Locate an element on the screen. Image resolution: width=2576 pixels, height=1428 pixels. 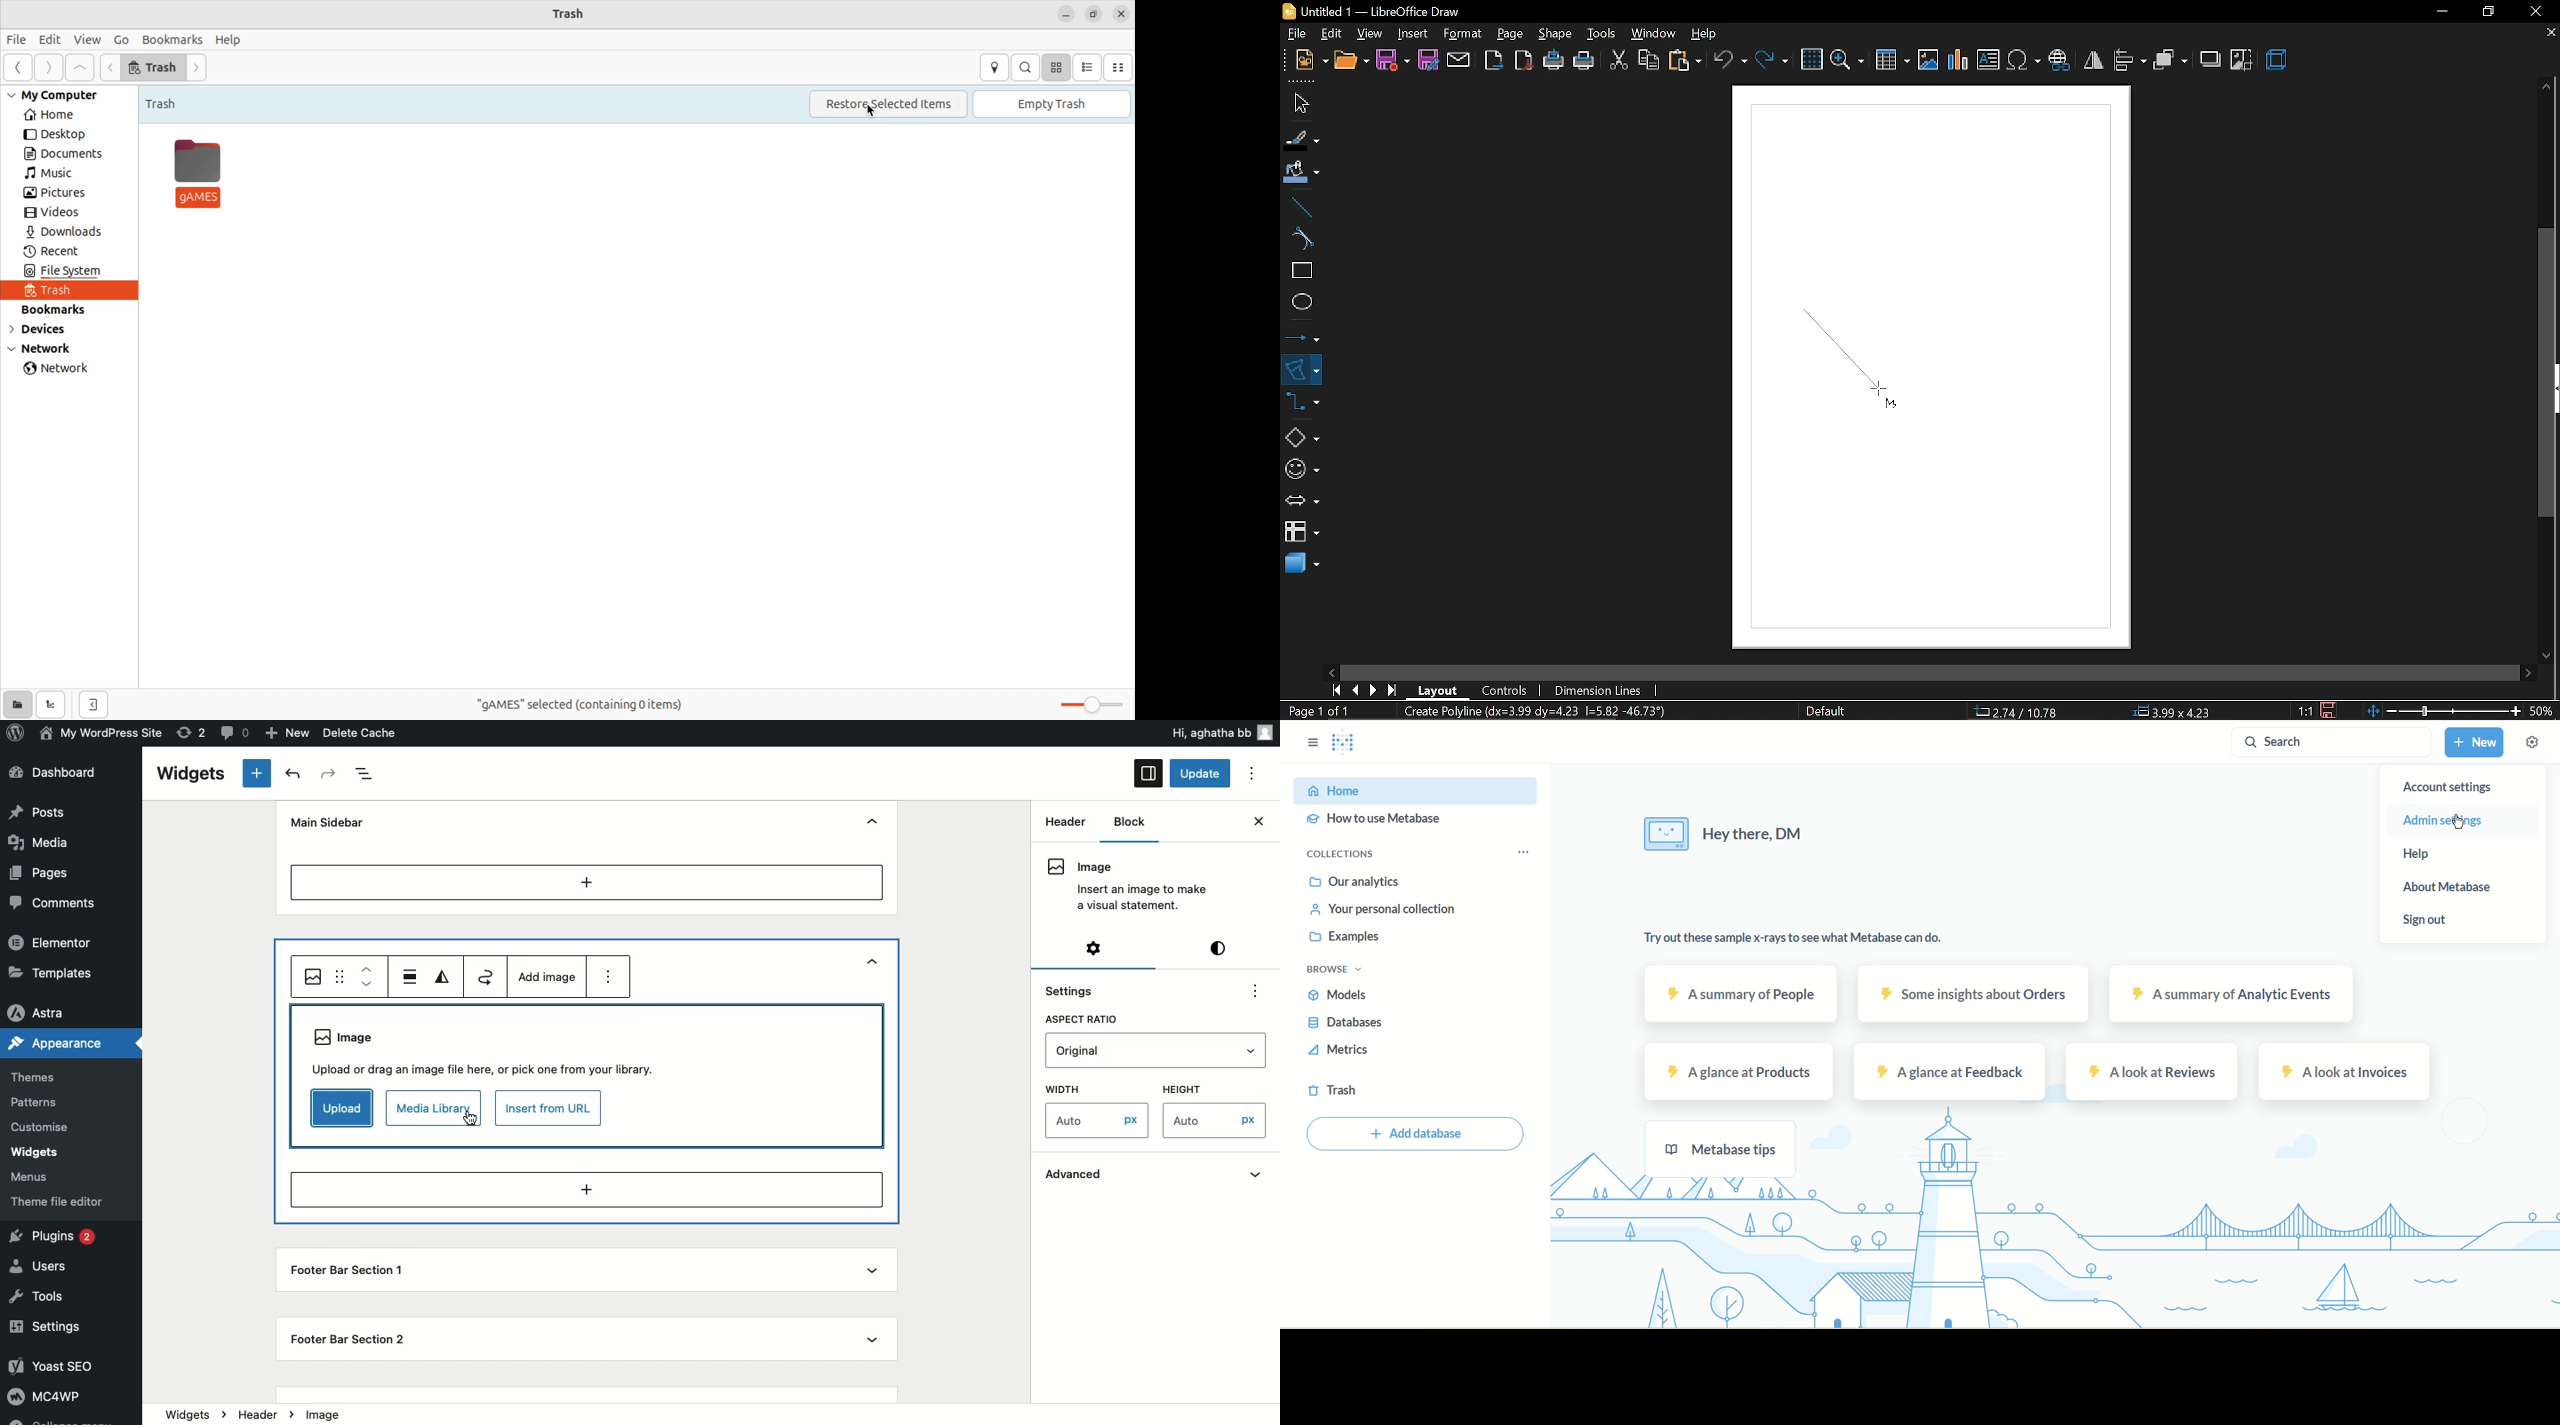
Create Polviine (dx=3.99 dv=4.23 |=582 -46.73%) is located at coordinates (1555, 710).